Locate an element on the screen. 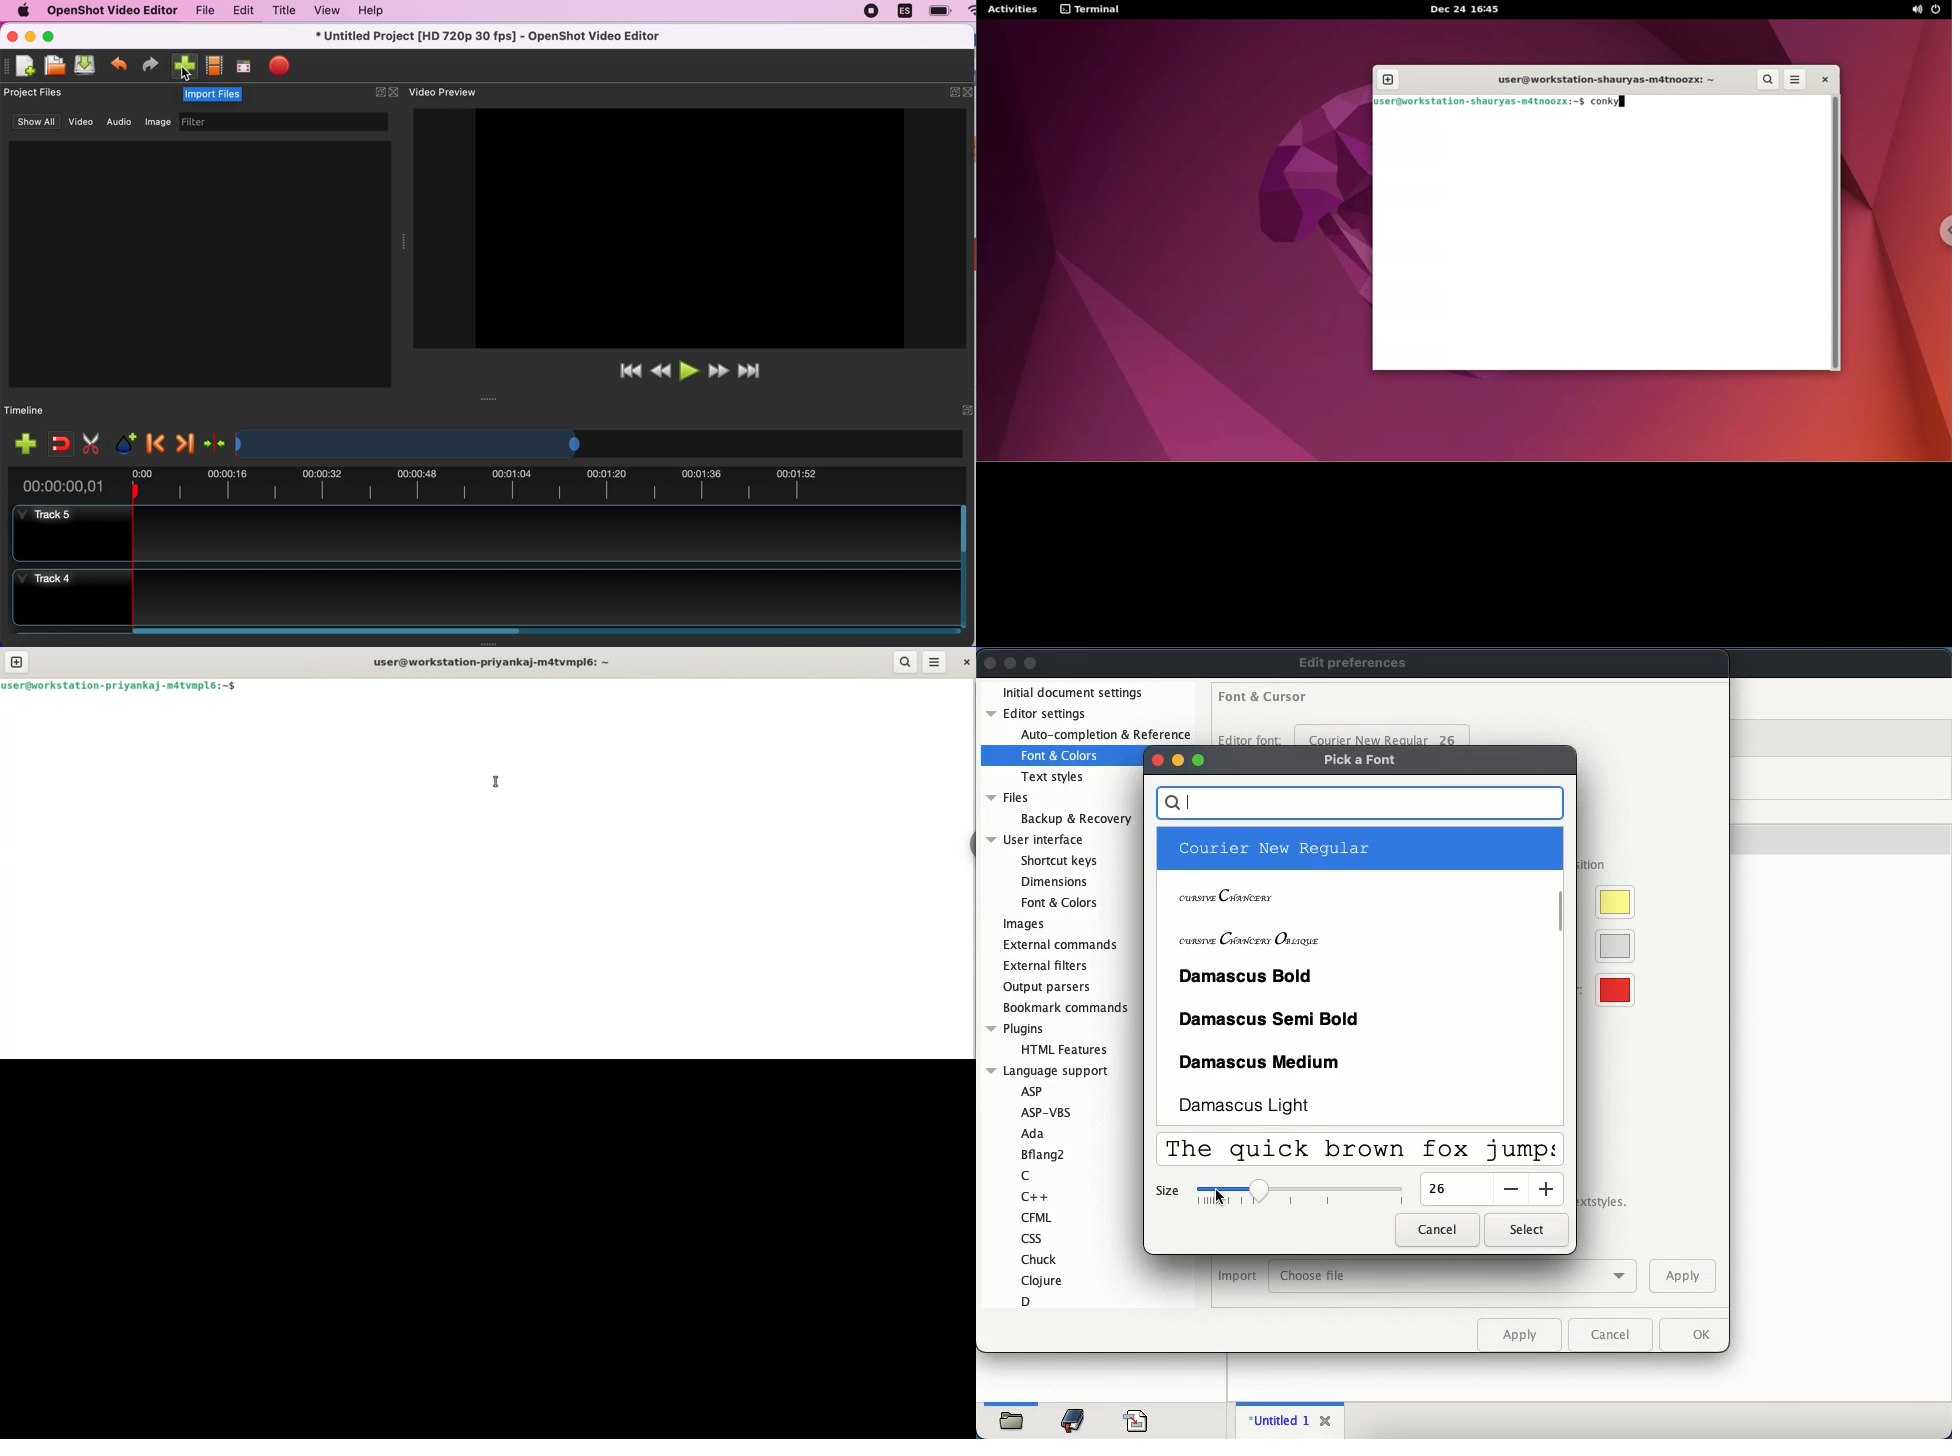 Image resolution: width=1960 pixels, height=1456 pixels. Window Expanding is located at coordinates (489, 643).